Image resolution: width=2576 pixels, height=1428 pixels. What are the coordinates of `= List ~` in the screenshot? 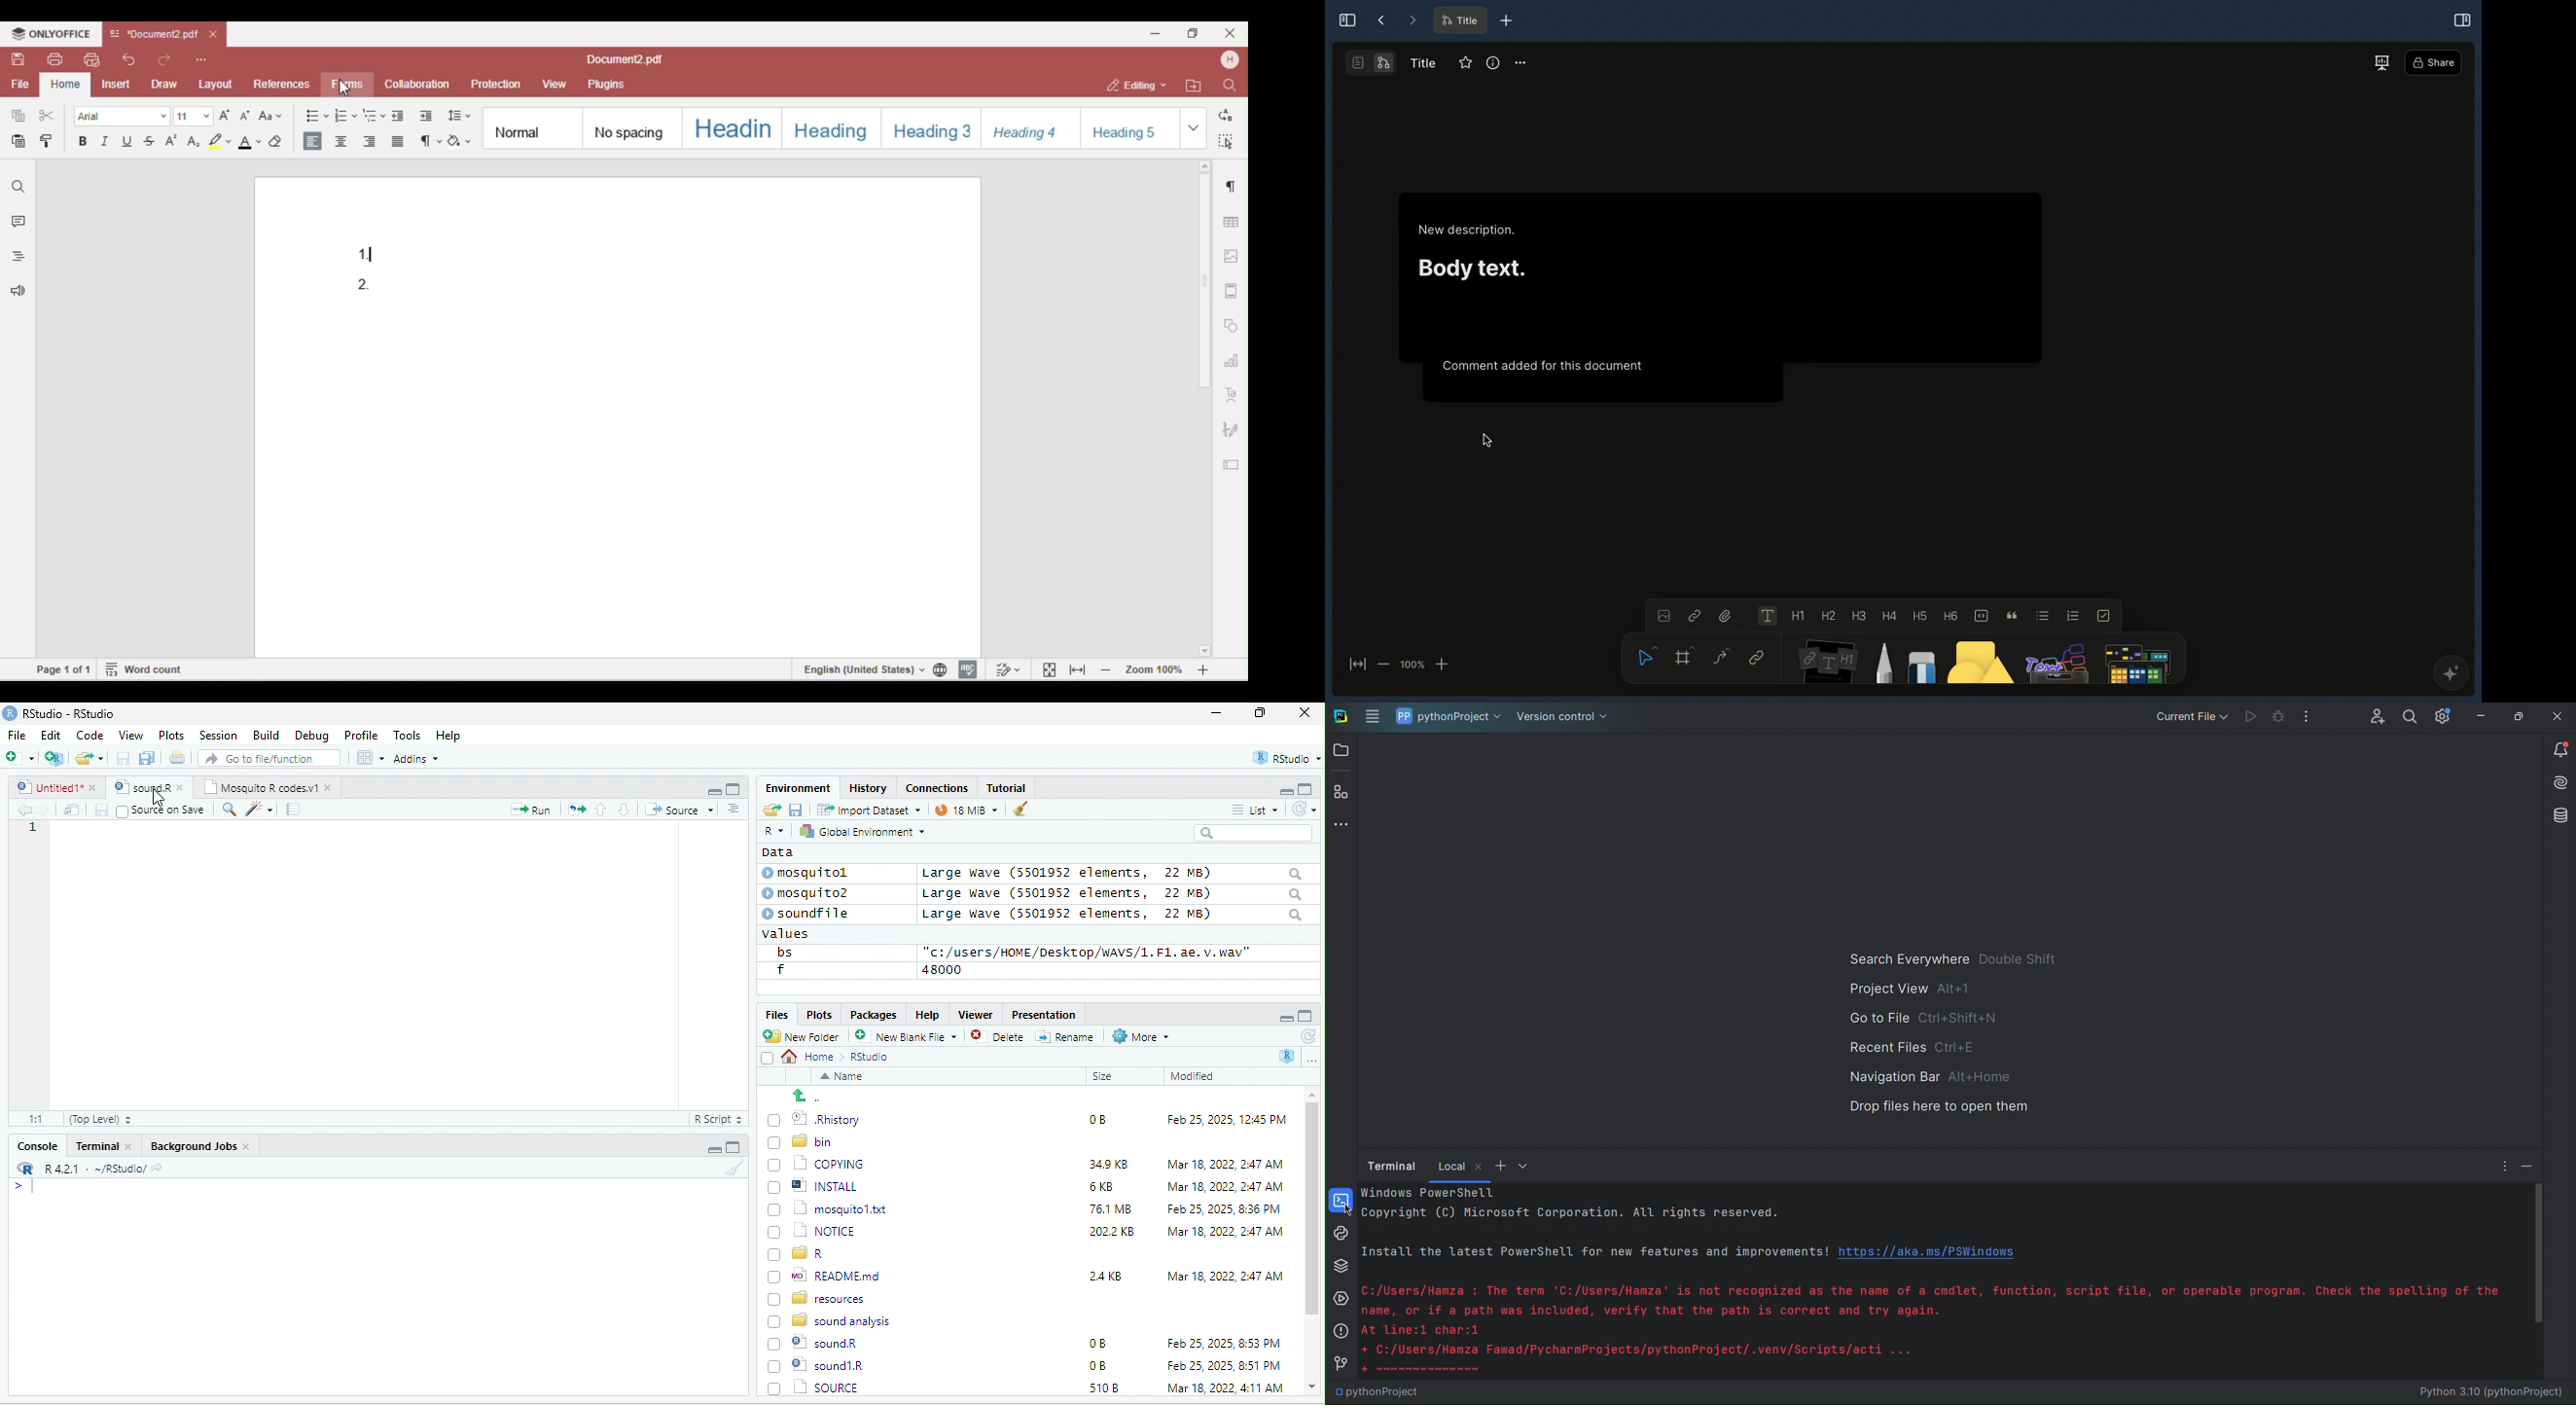 It's located at (1251, 810).